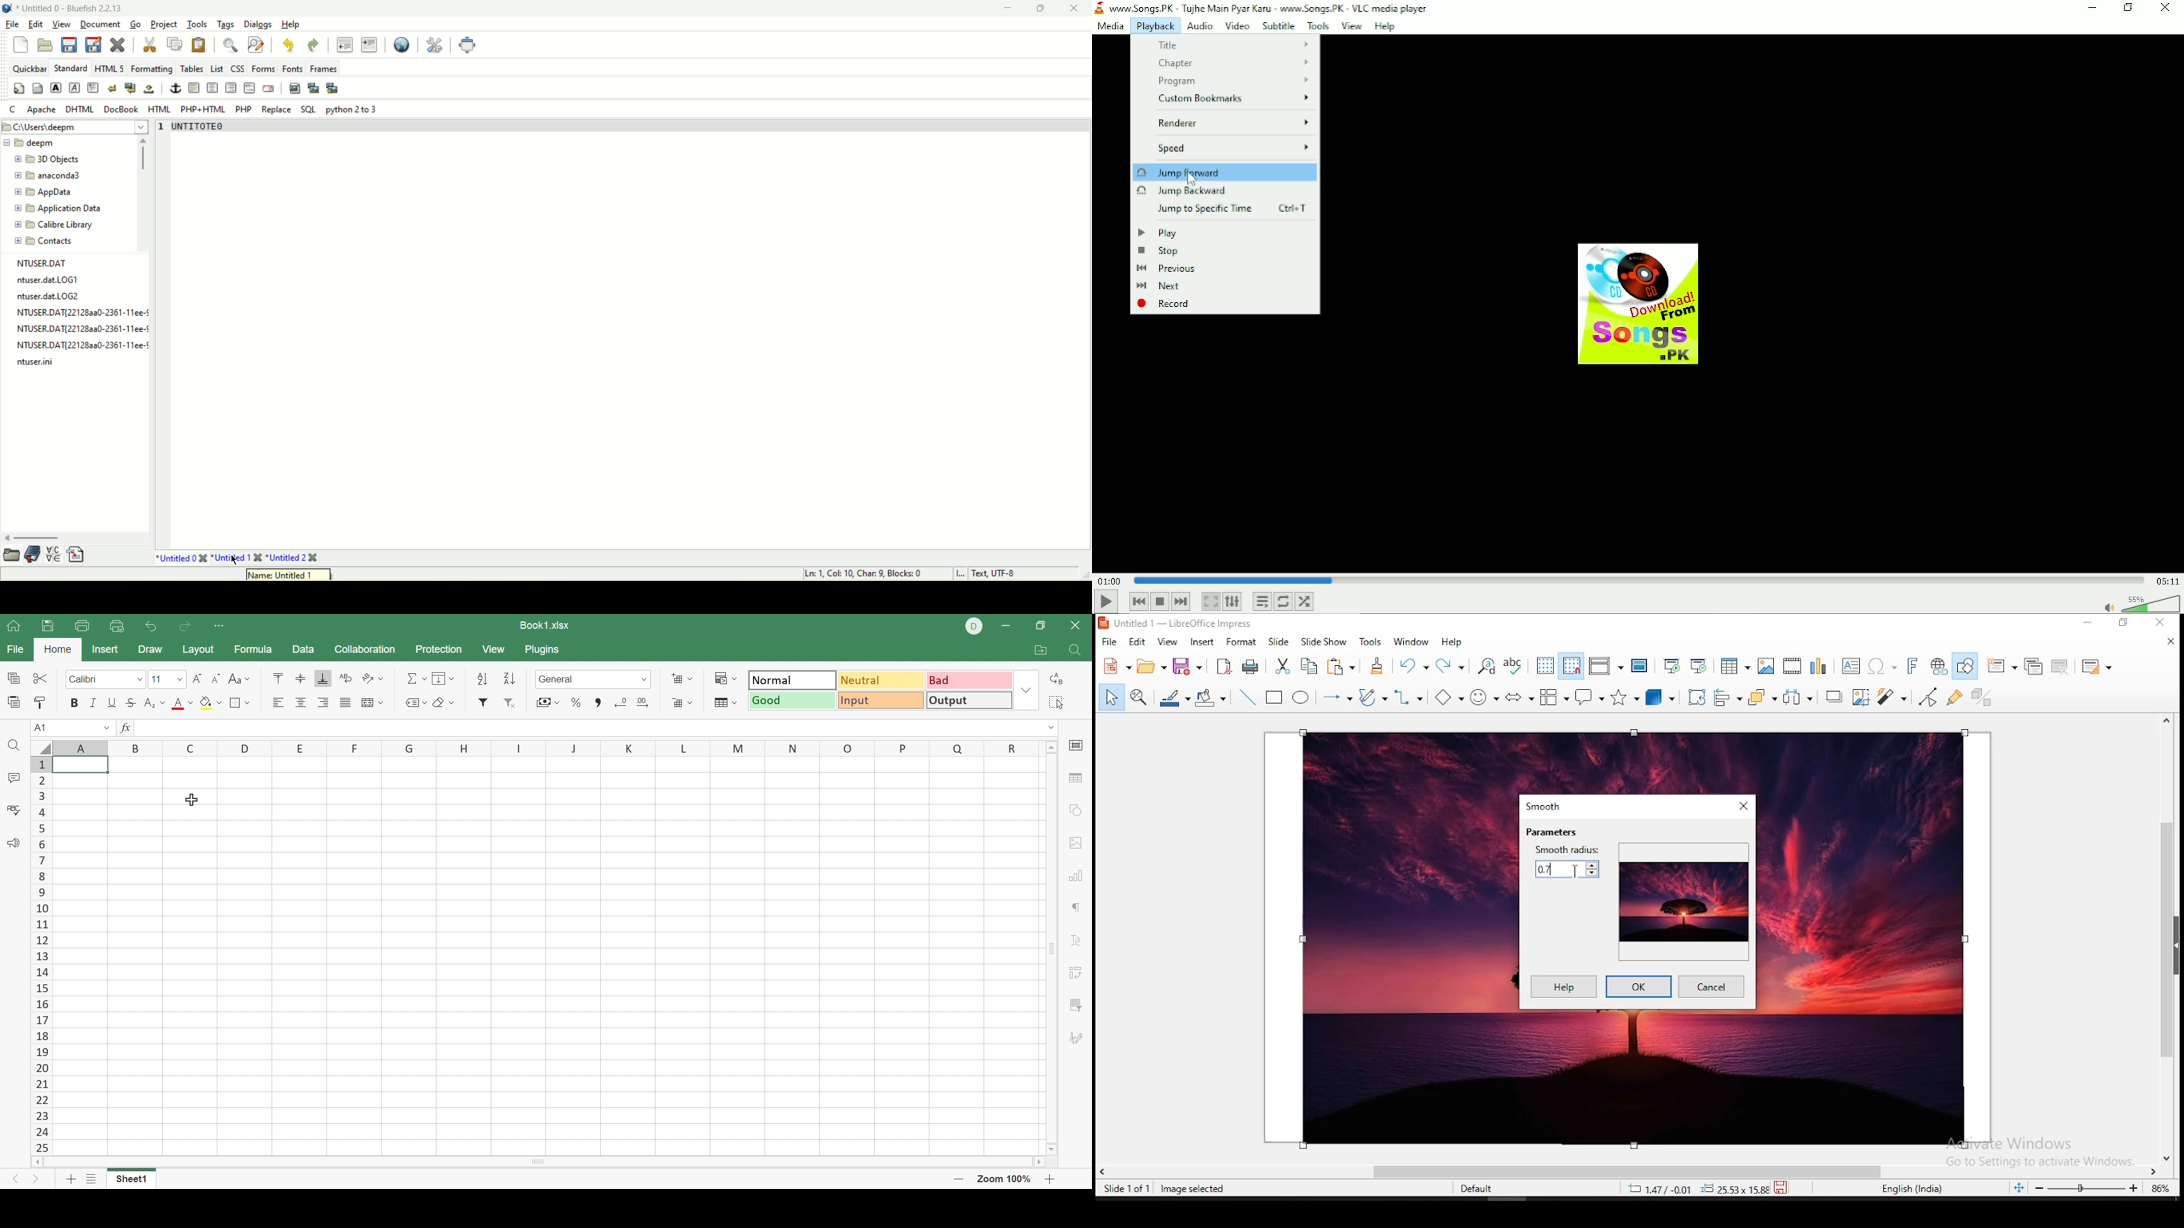 This screenshot has height=1232, width=2184. Describe the element at coordinates (1074, 940) in the screenshot. I see `Text art settings` at that location.